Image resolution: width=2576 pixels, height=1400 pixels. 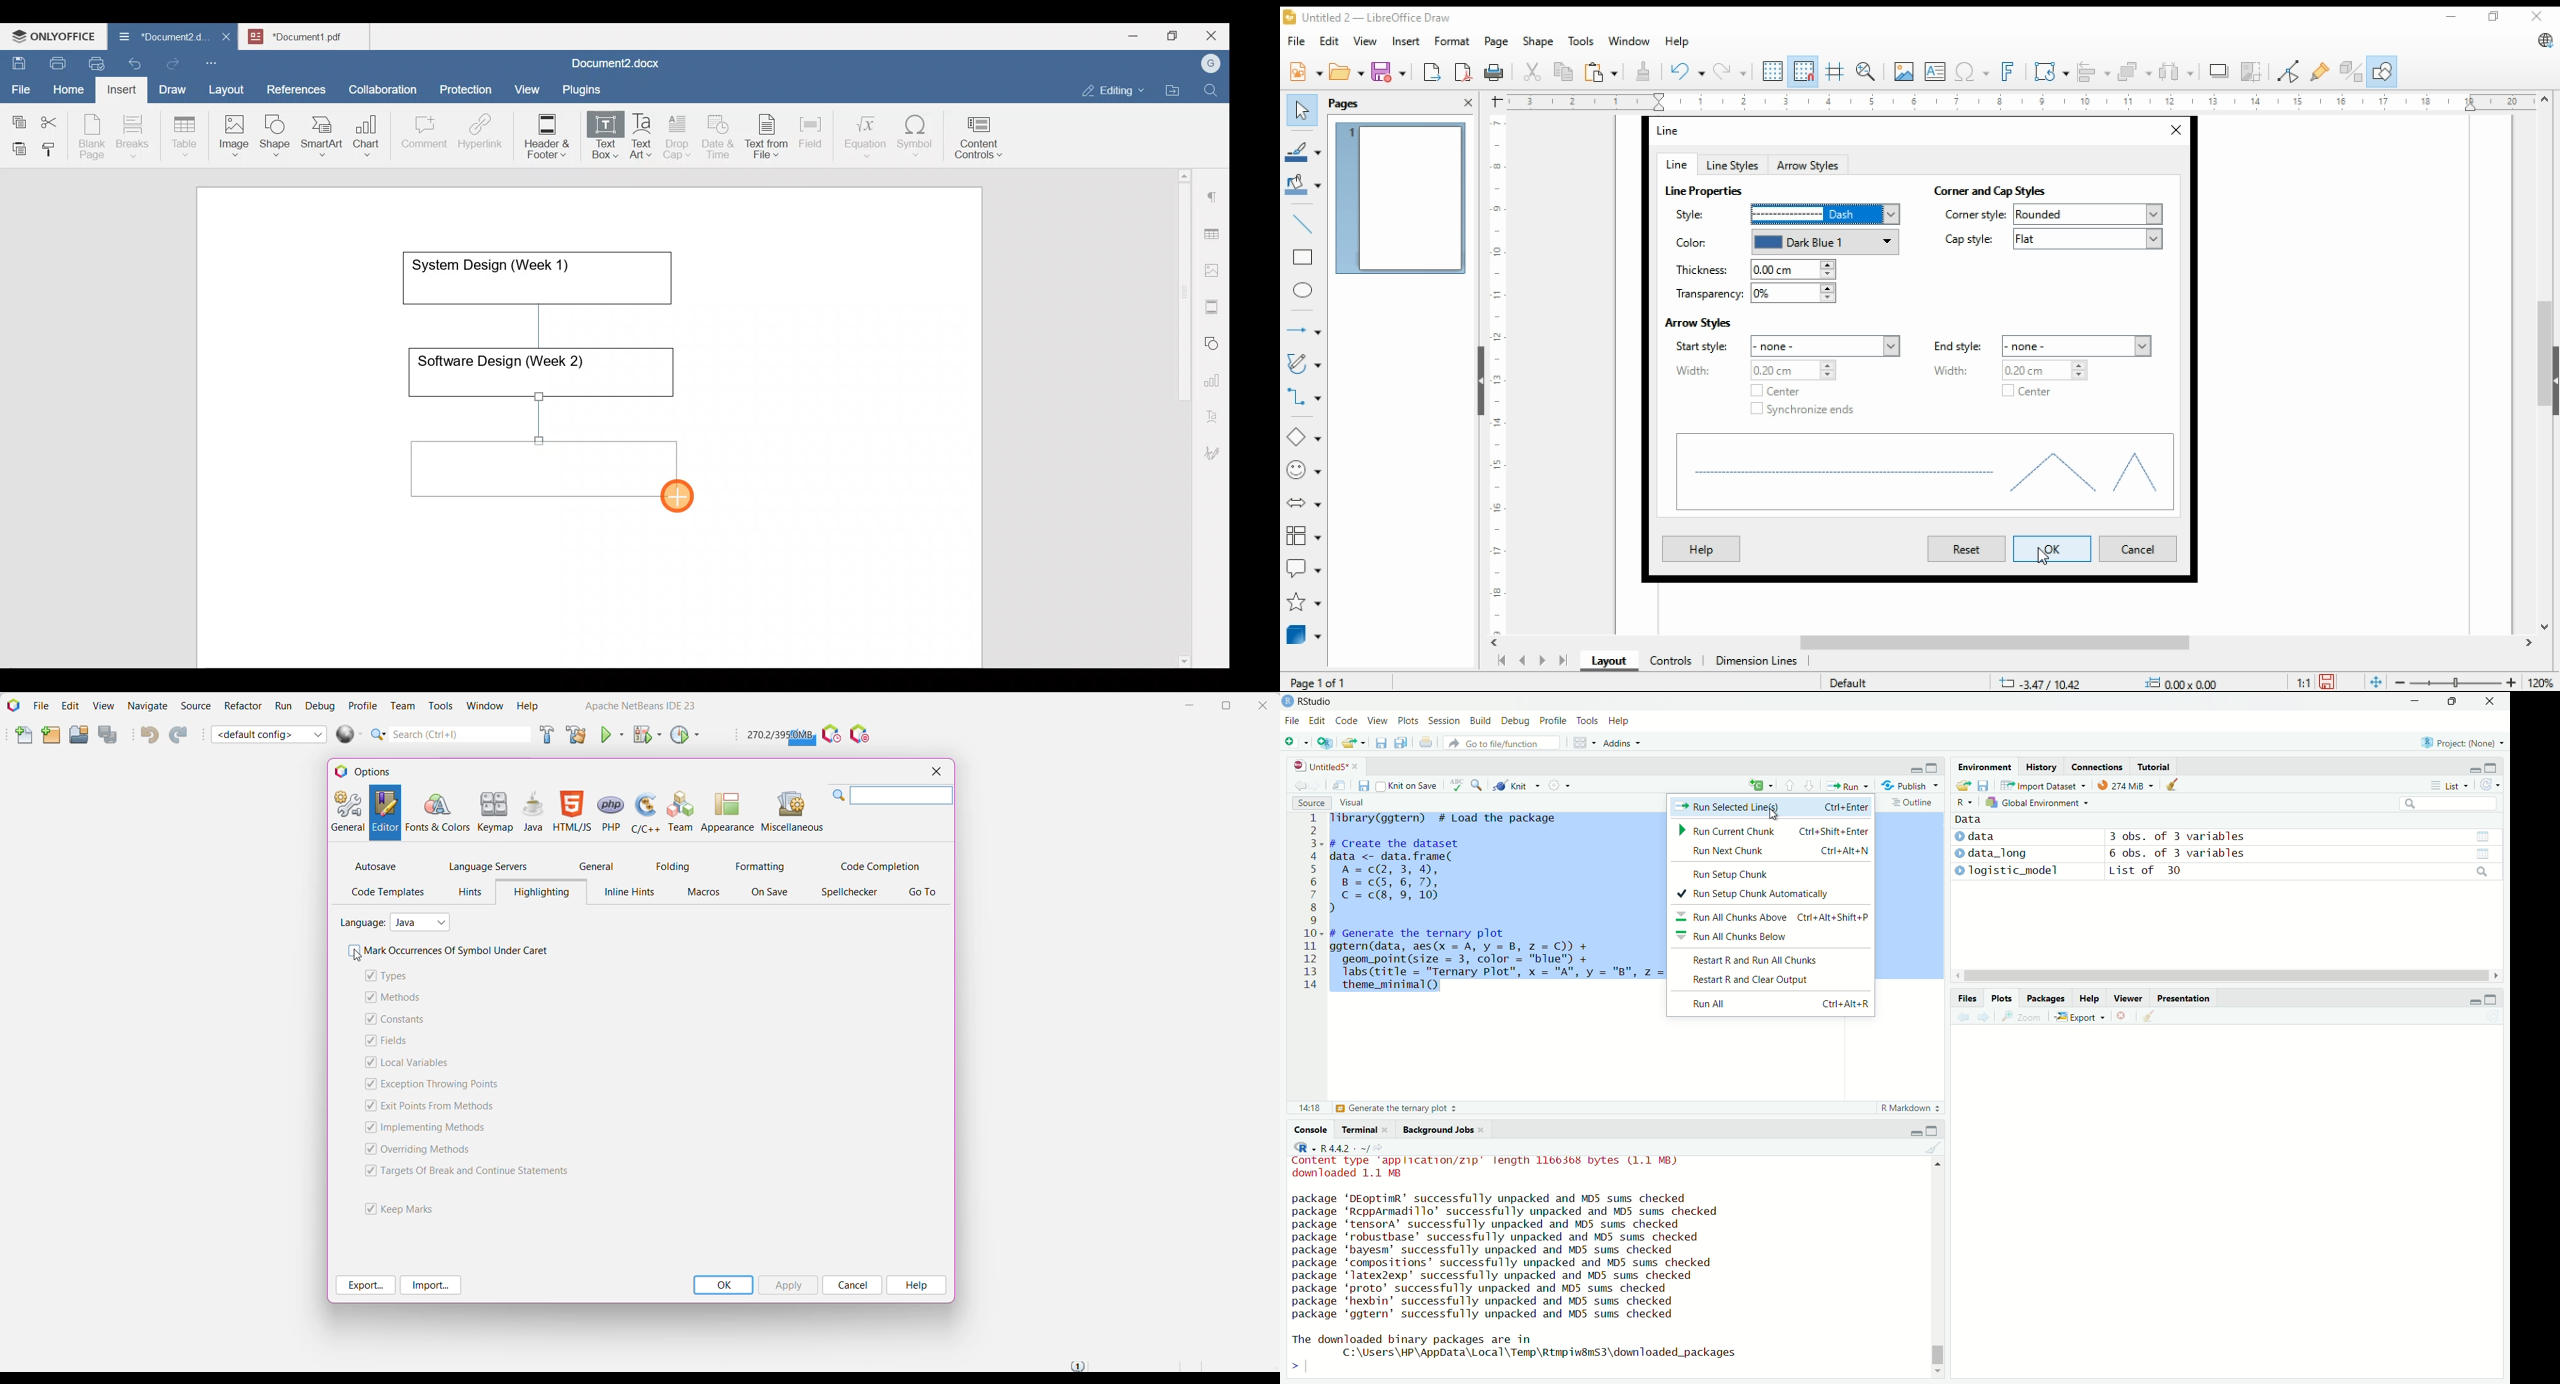 What do you see at coordinates (693, 501) in the screenshot?
I see `Cursor` at bounding box center [693, 501].